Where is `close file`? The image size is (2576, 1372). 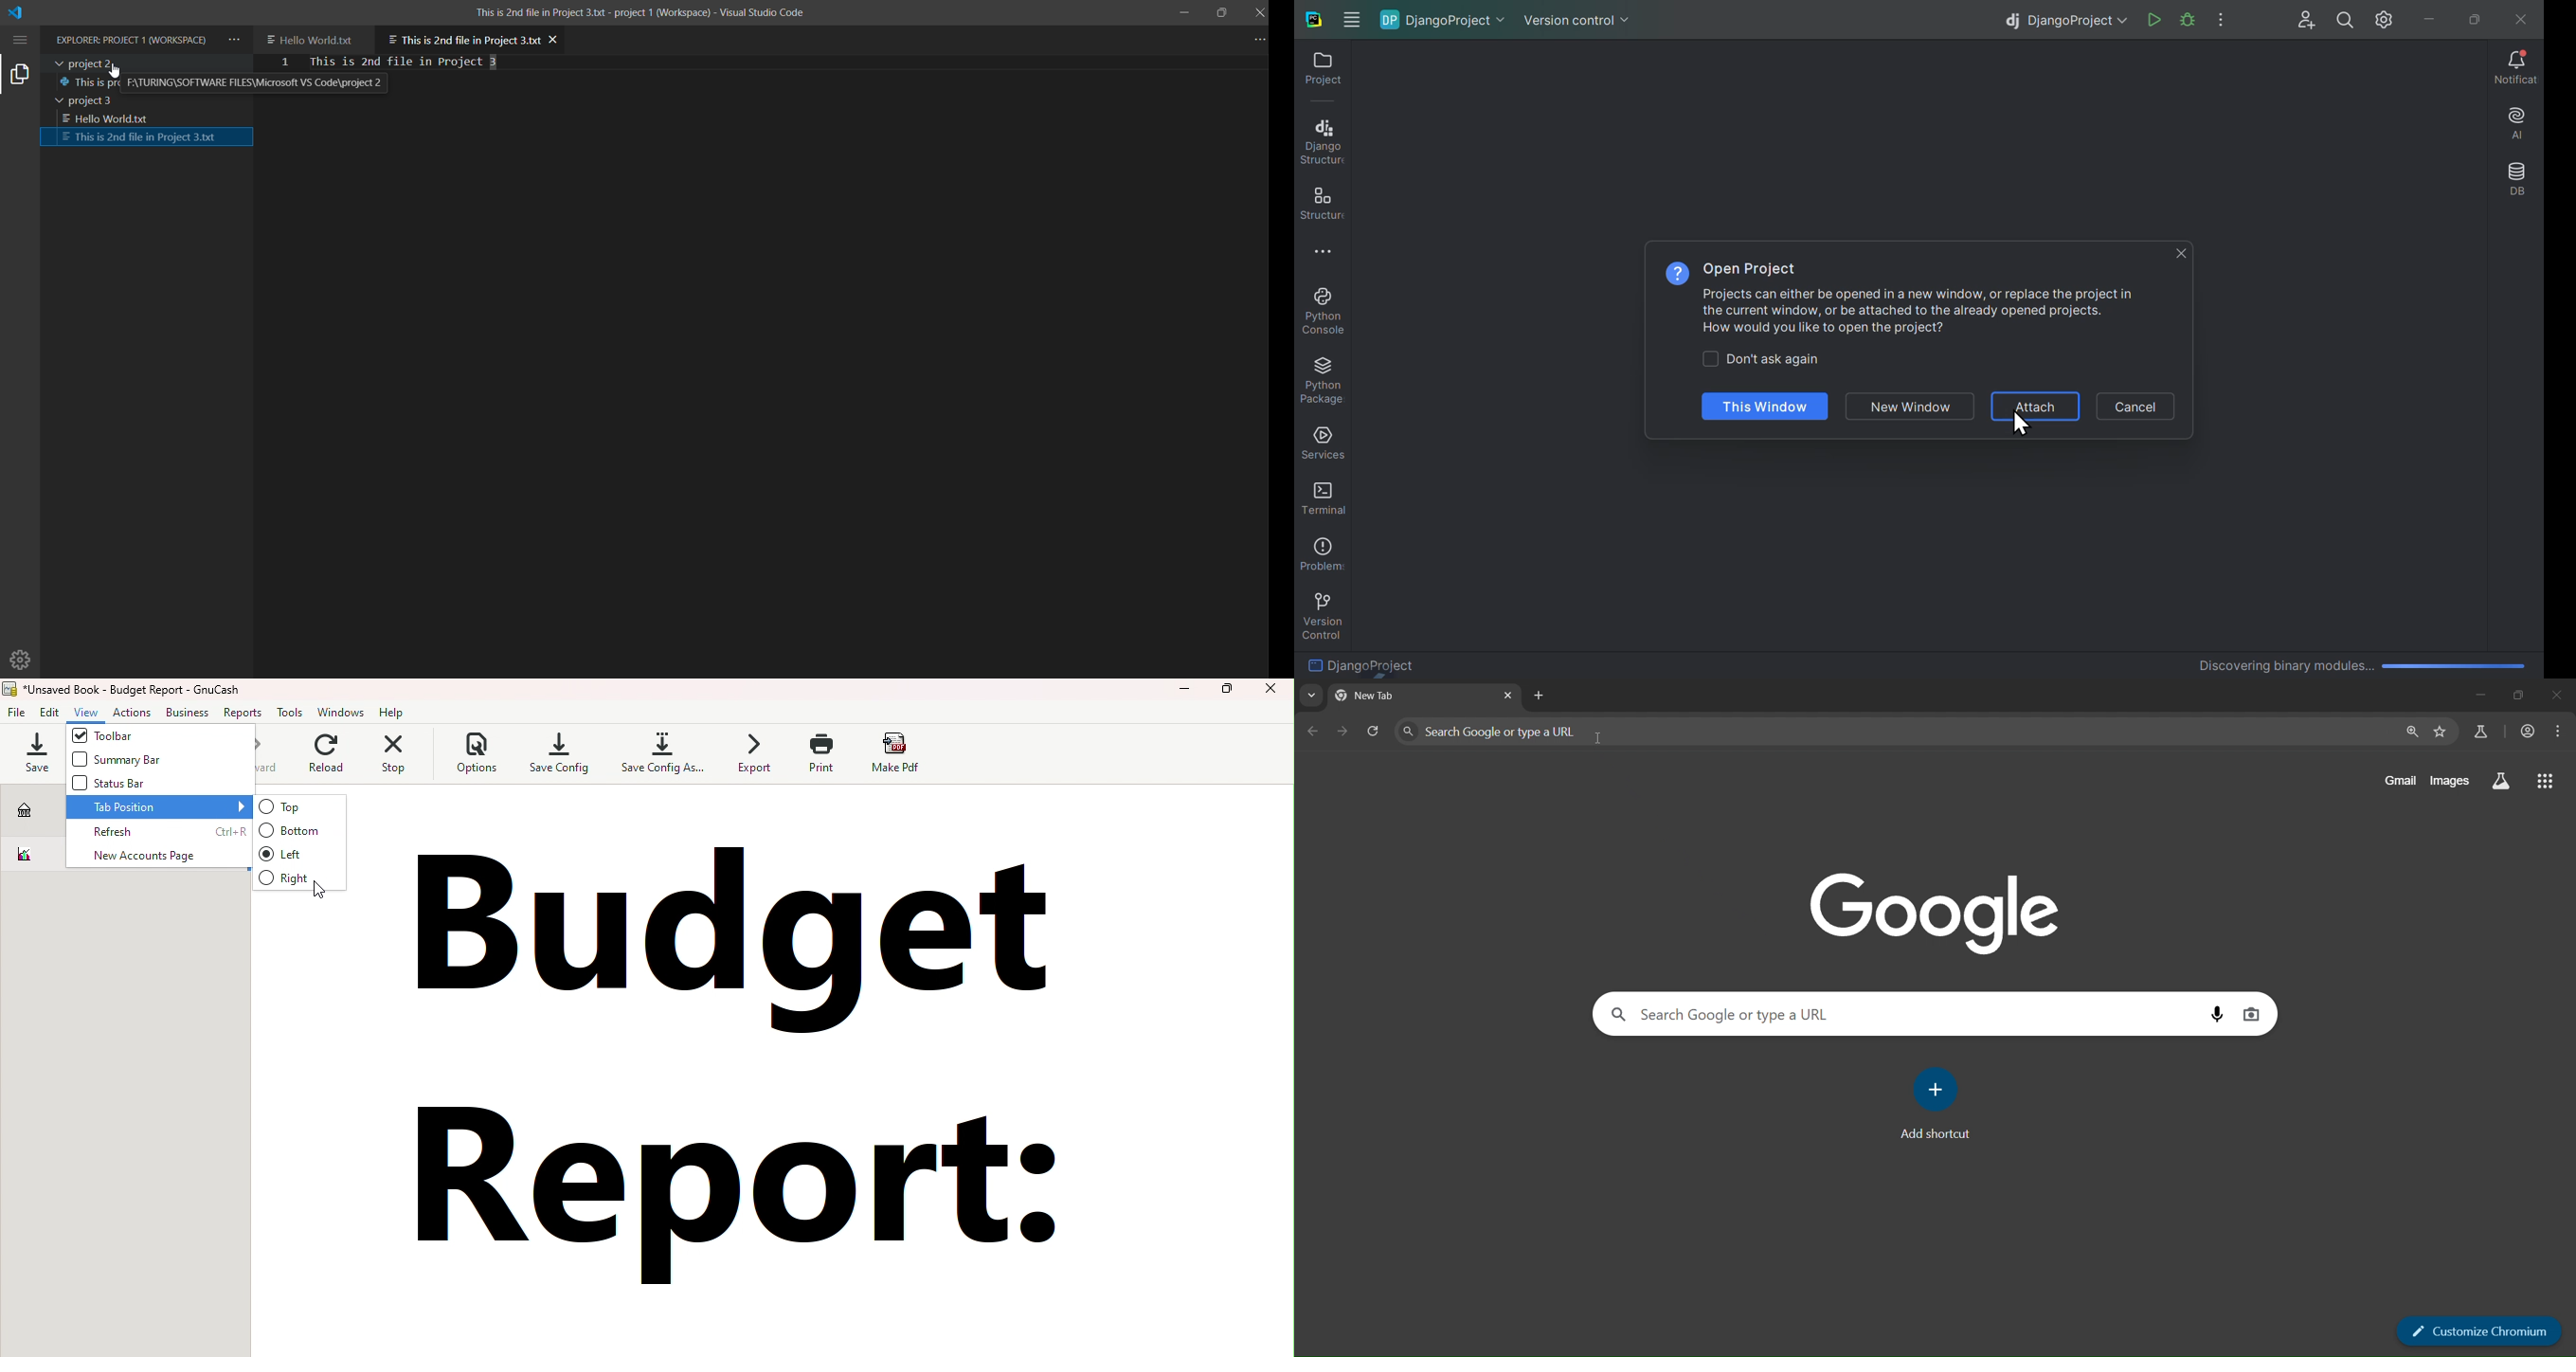 close file is located at coordinates (555, 39).